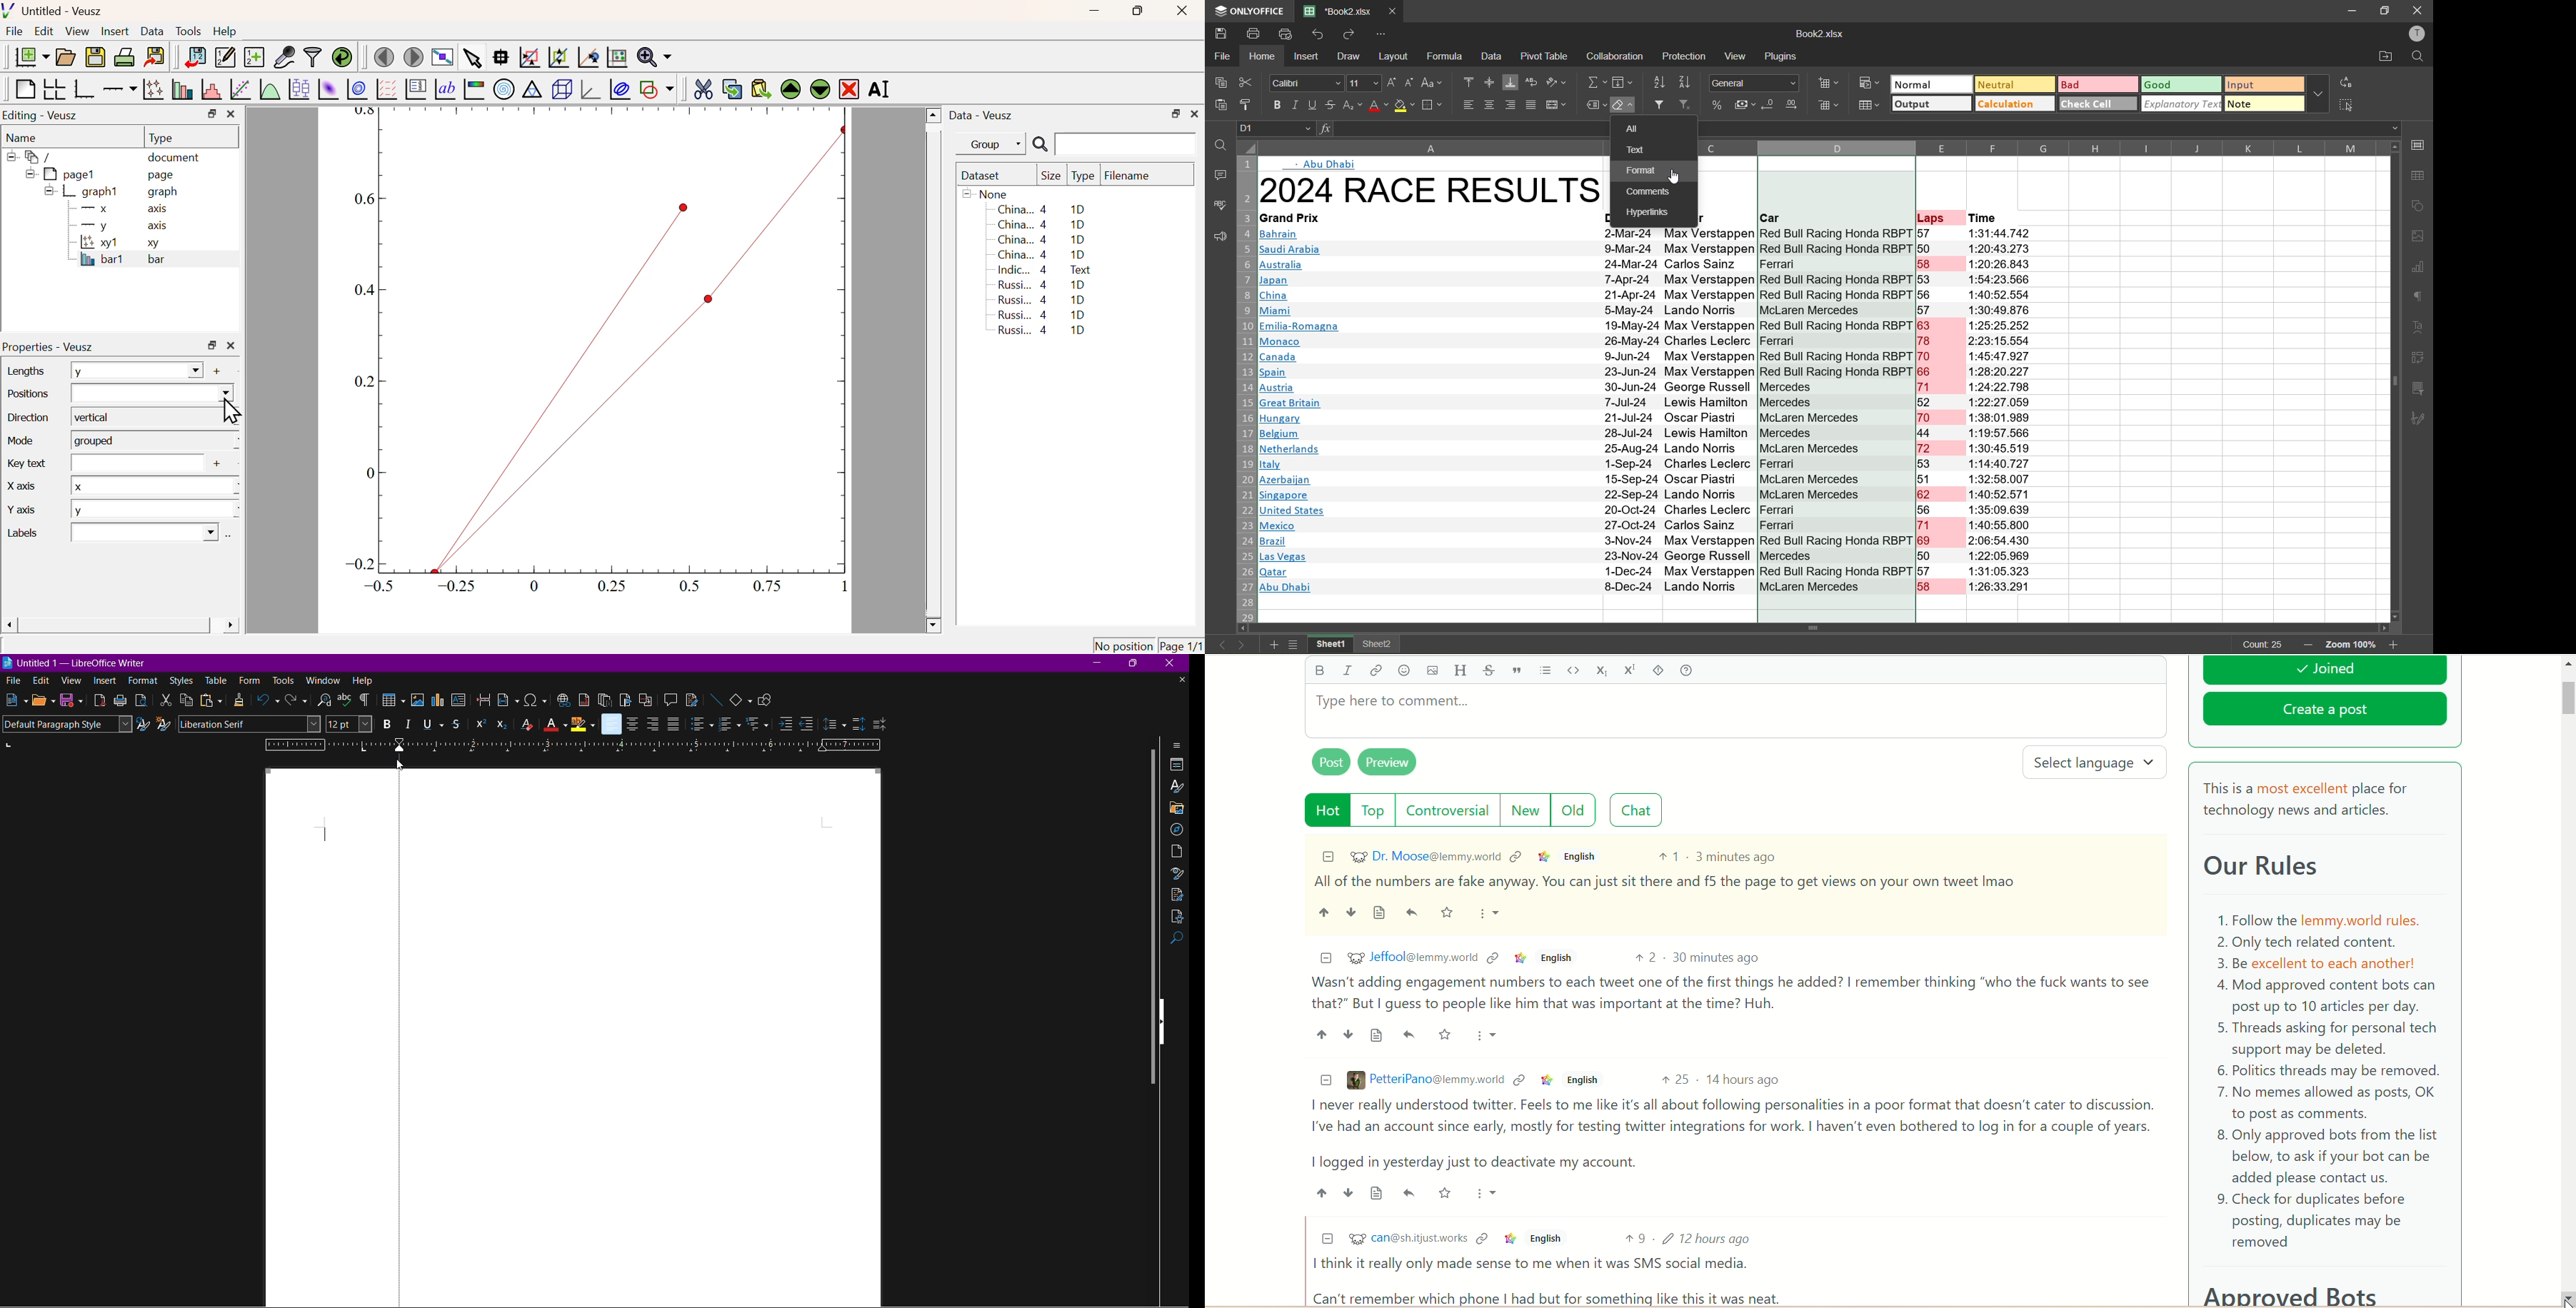 The width and height of the screenshot is (2576, 1316). What do you see at coordinates (1255, 32) in the screenshot?
I see `print` at bounding box center [1255, 32].